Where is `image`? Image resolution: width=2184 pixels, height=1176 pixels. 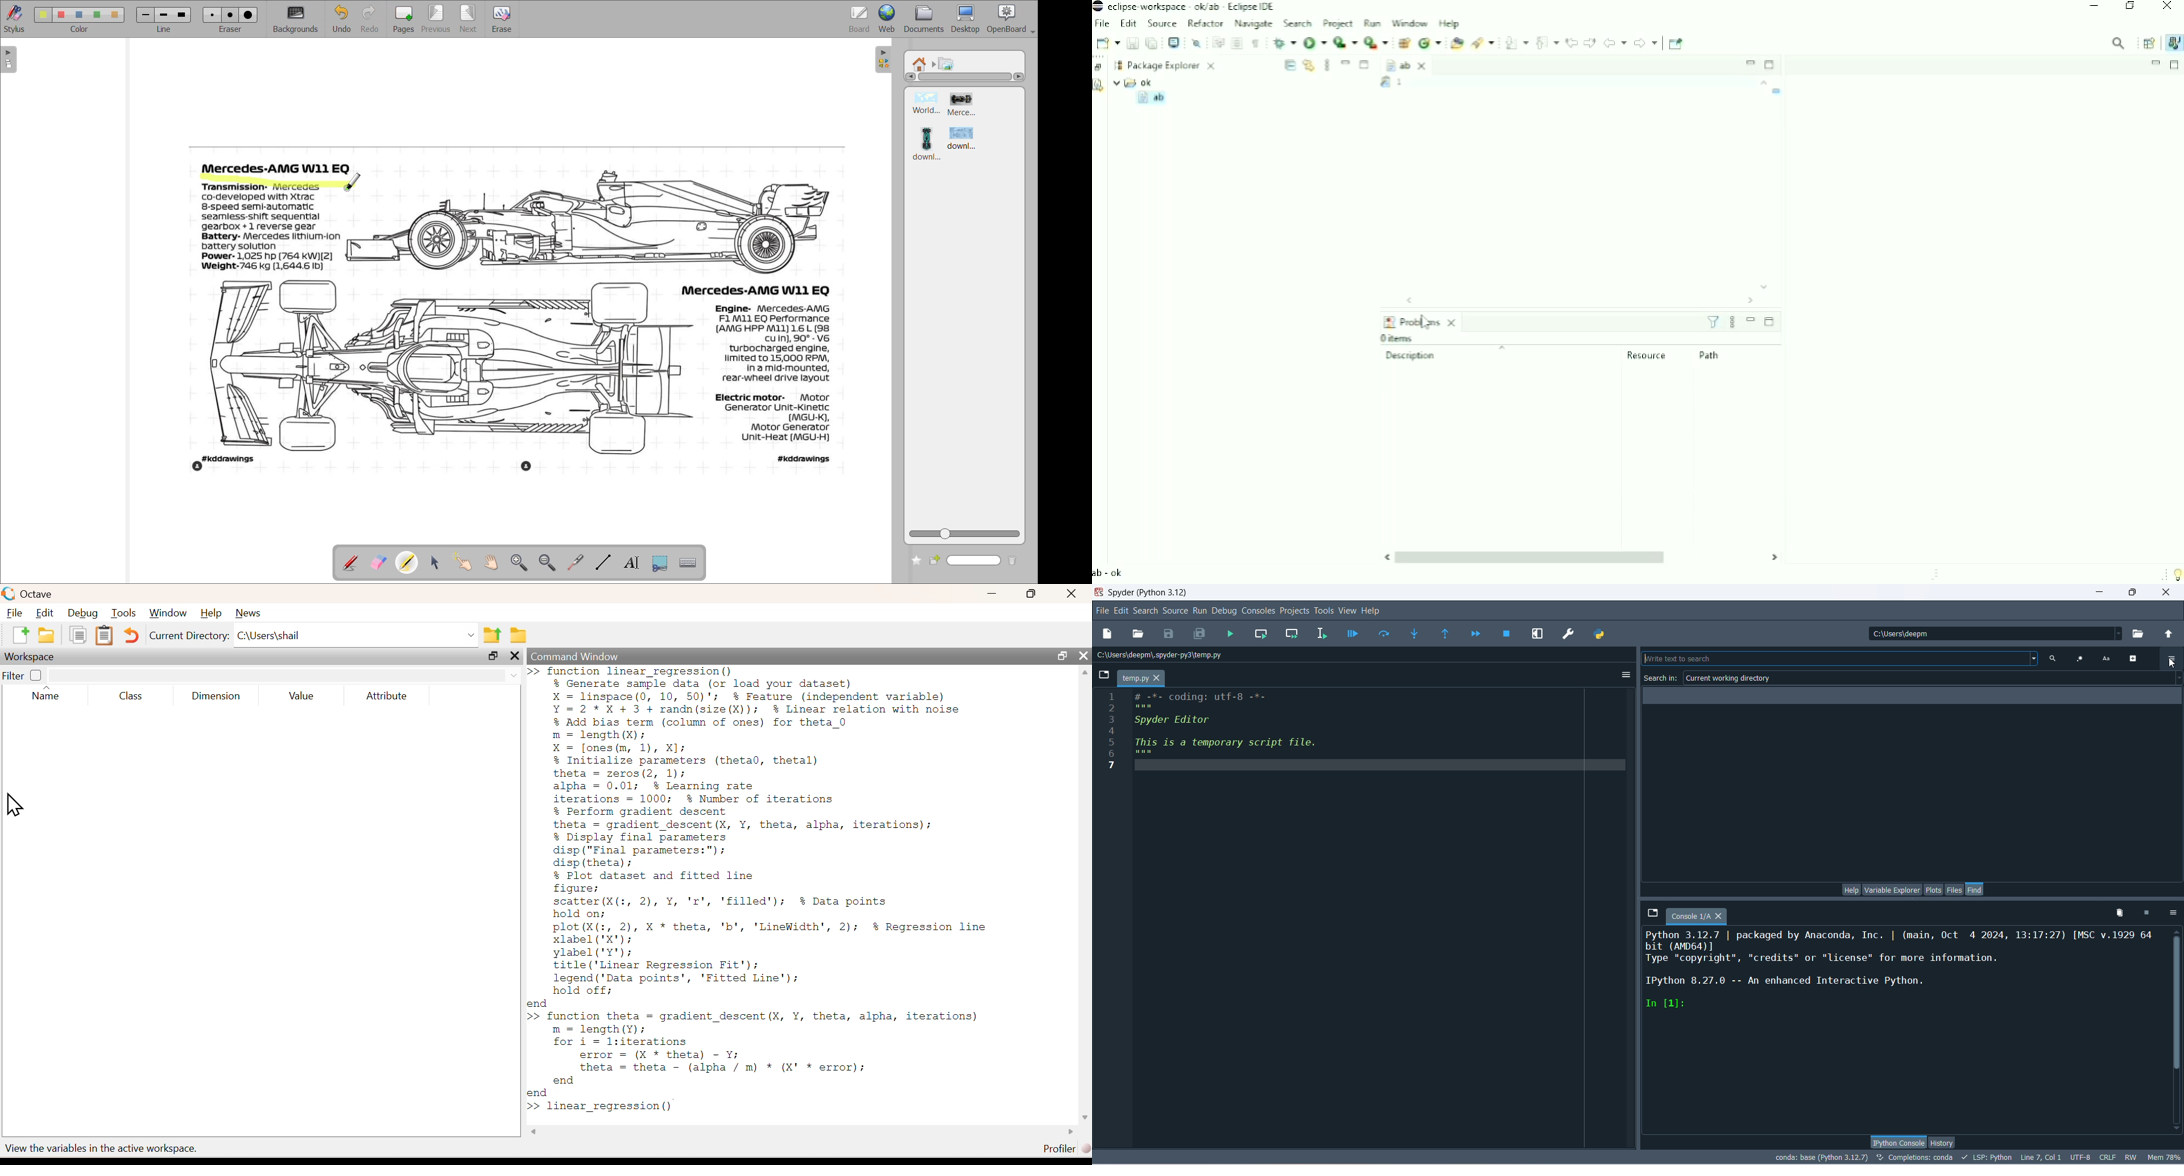
image is located at coordinates (519, 308).